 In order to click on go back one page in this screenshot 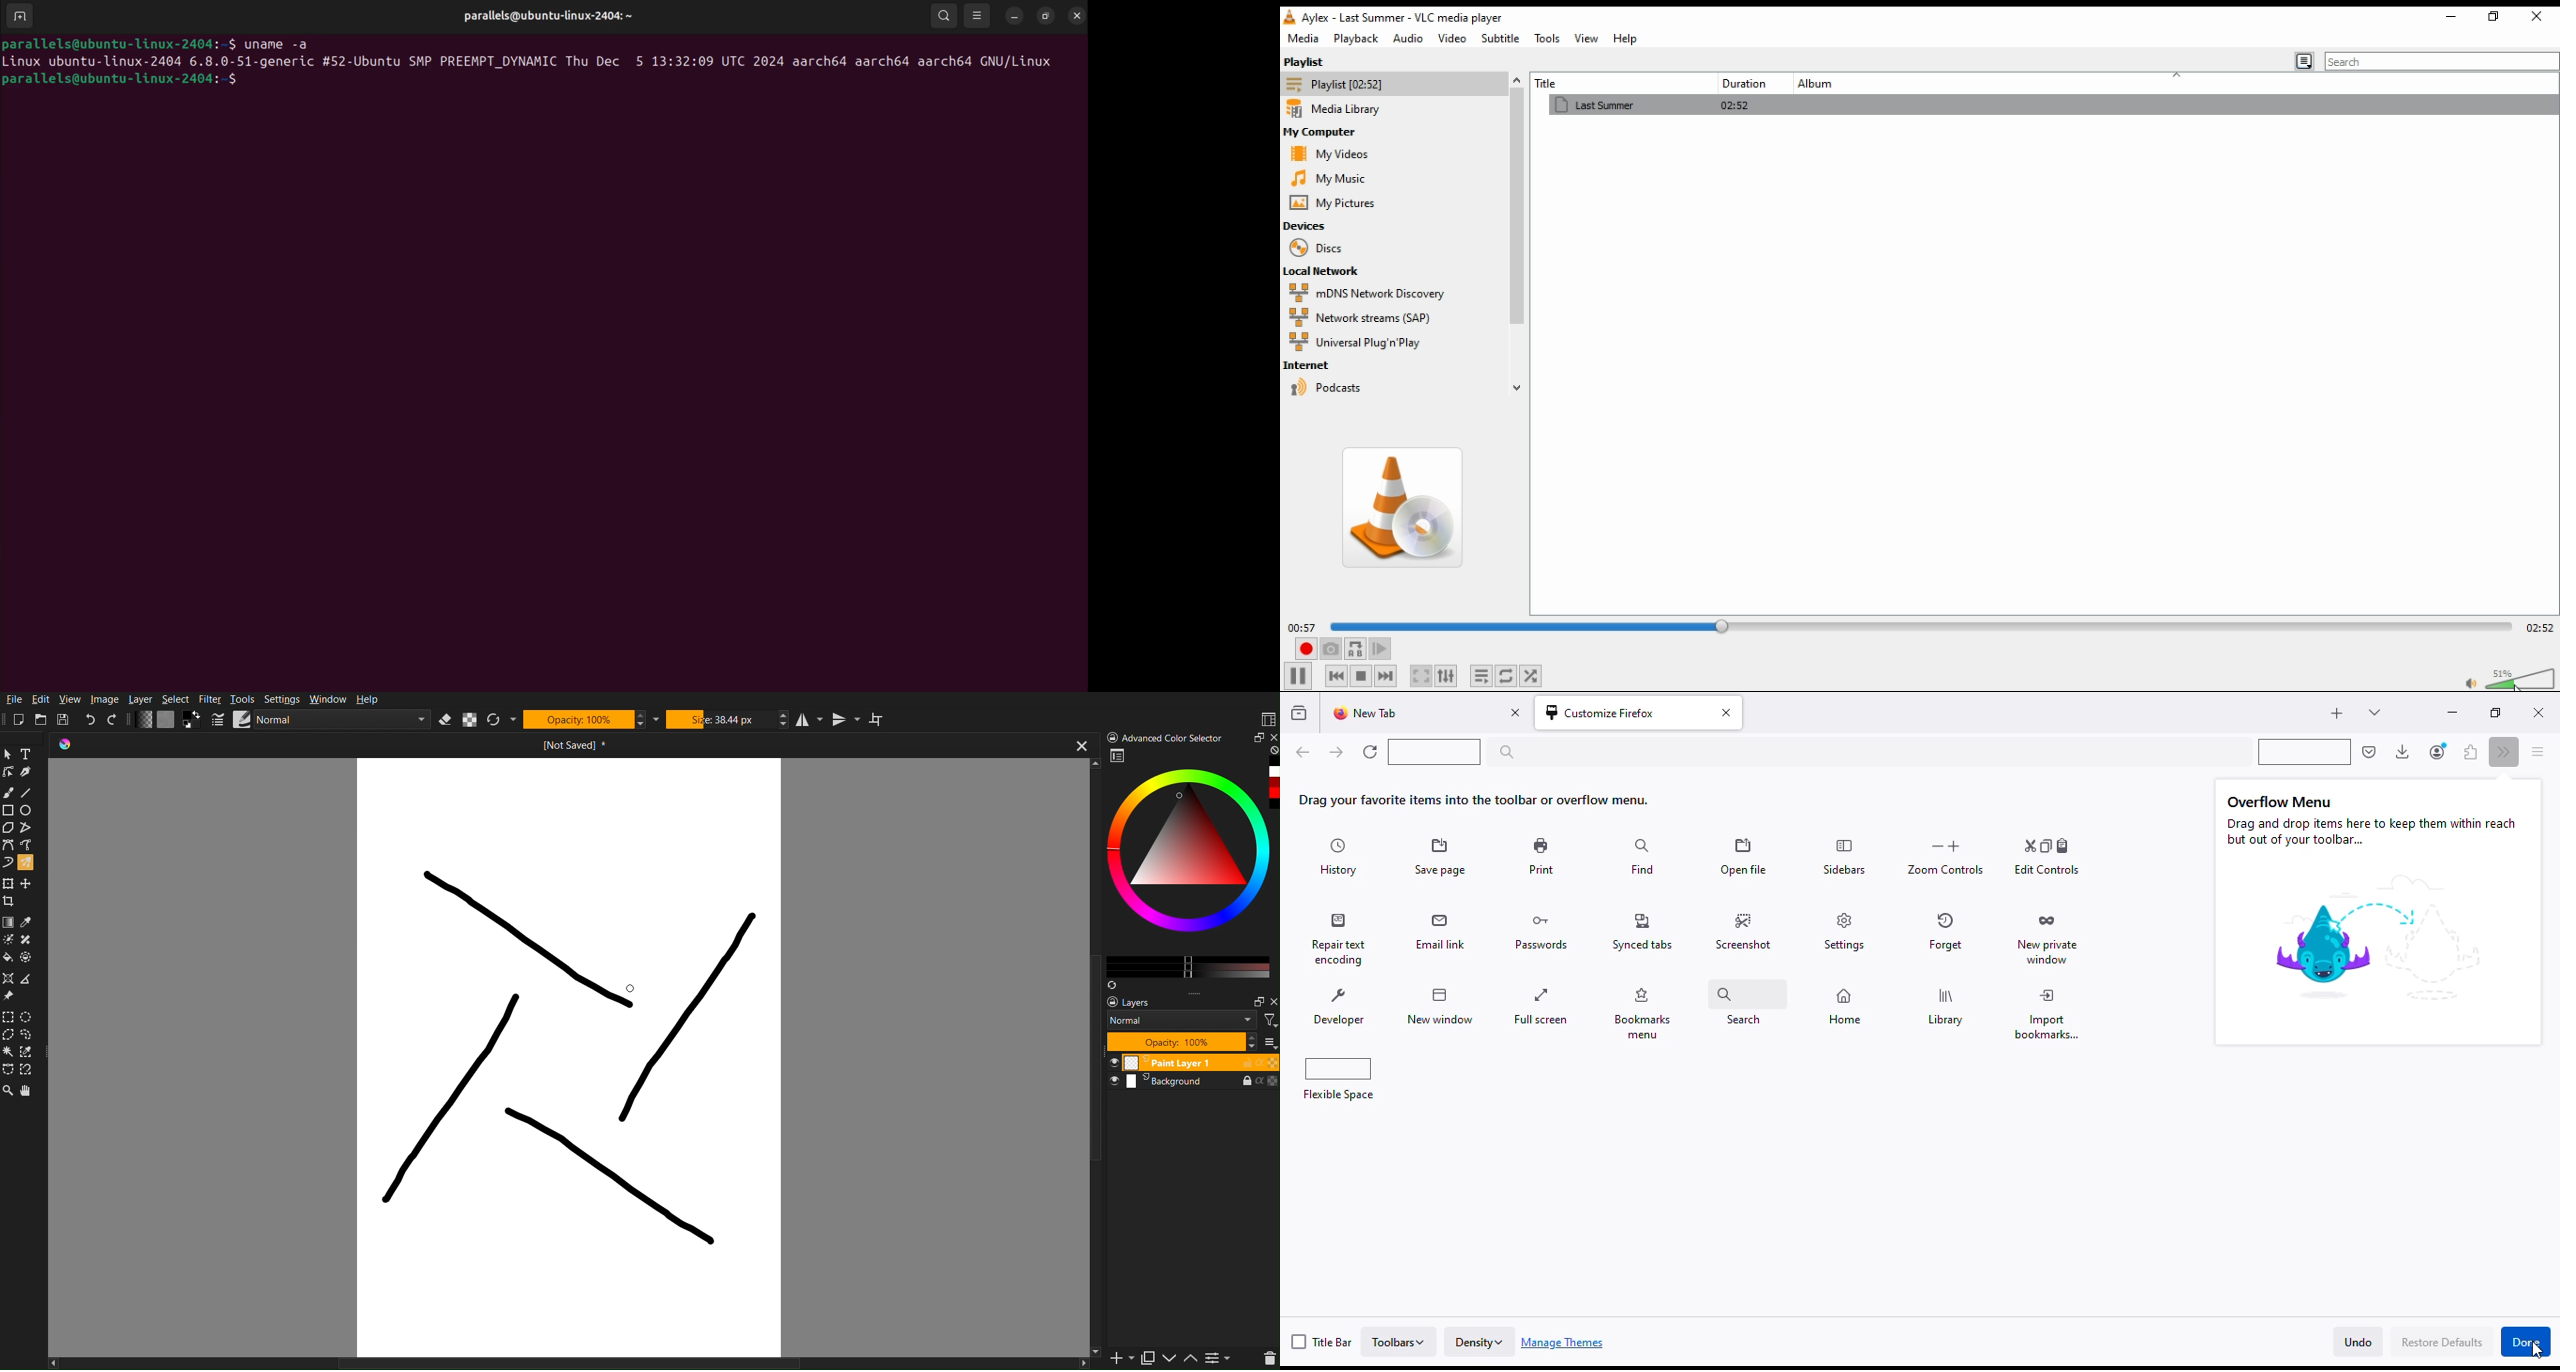, I will do `click(1303, 751)`.